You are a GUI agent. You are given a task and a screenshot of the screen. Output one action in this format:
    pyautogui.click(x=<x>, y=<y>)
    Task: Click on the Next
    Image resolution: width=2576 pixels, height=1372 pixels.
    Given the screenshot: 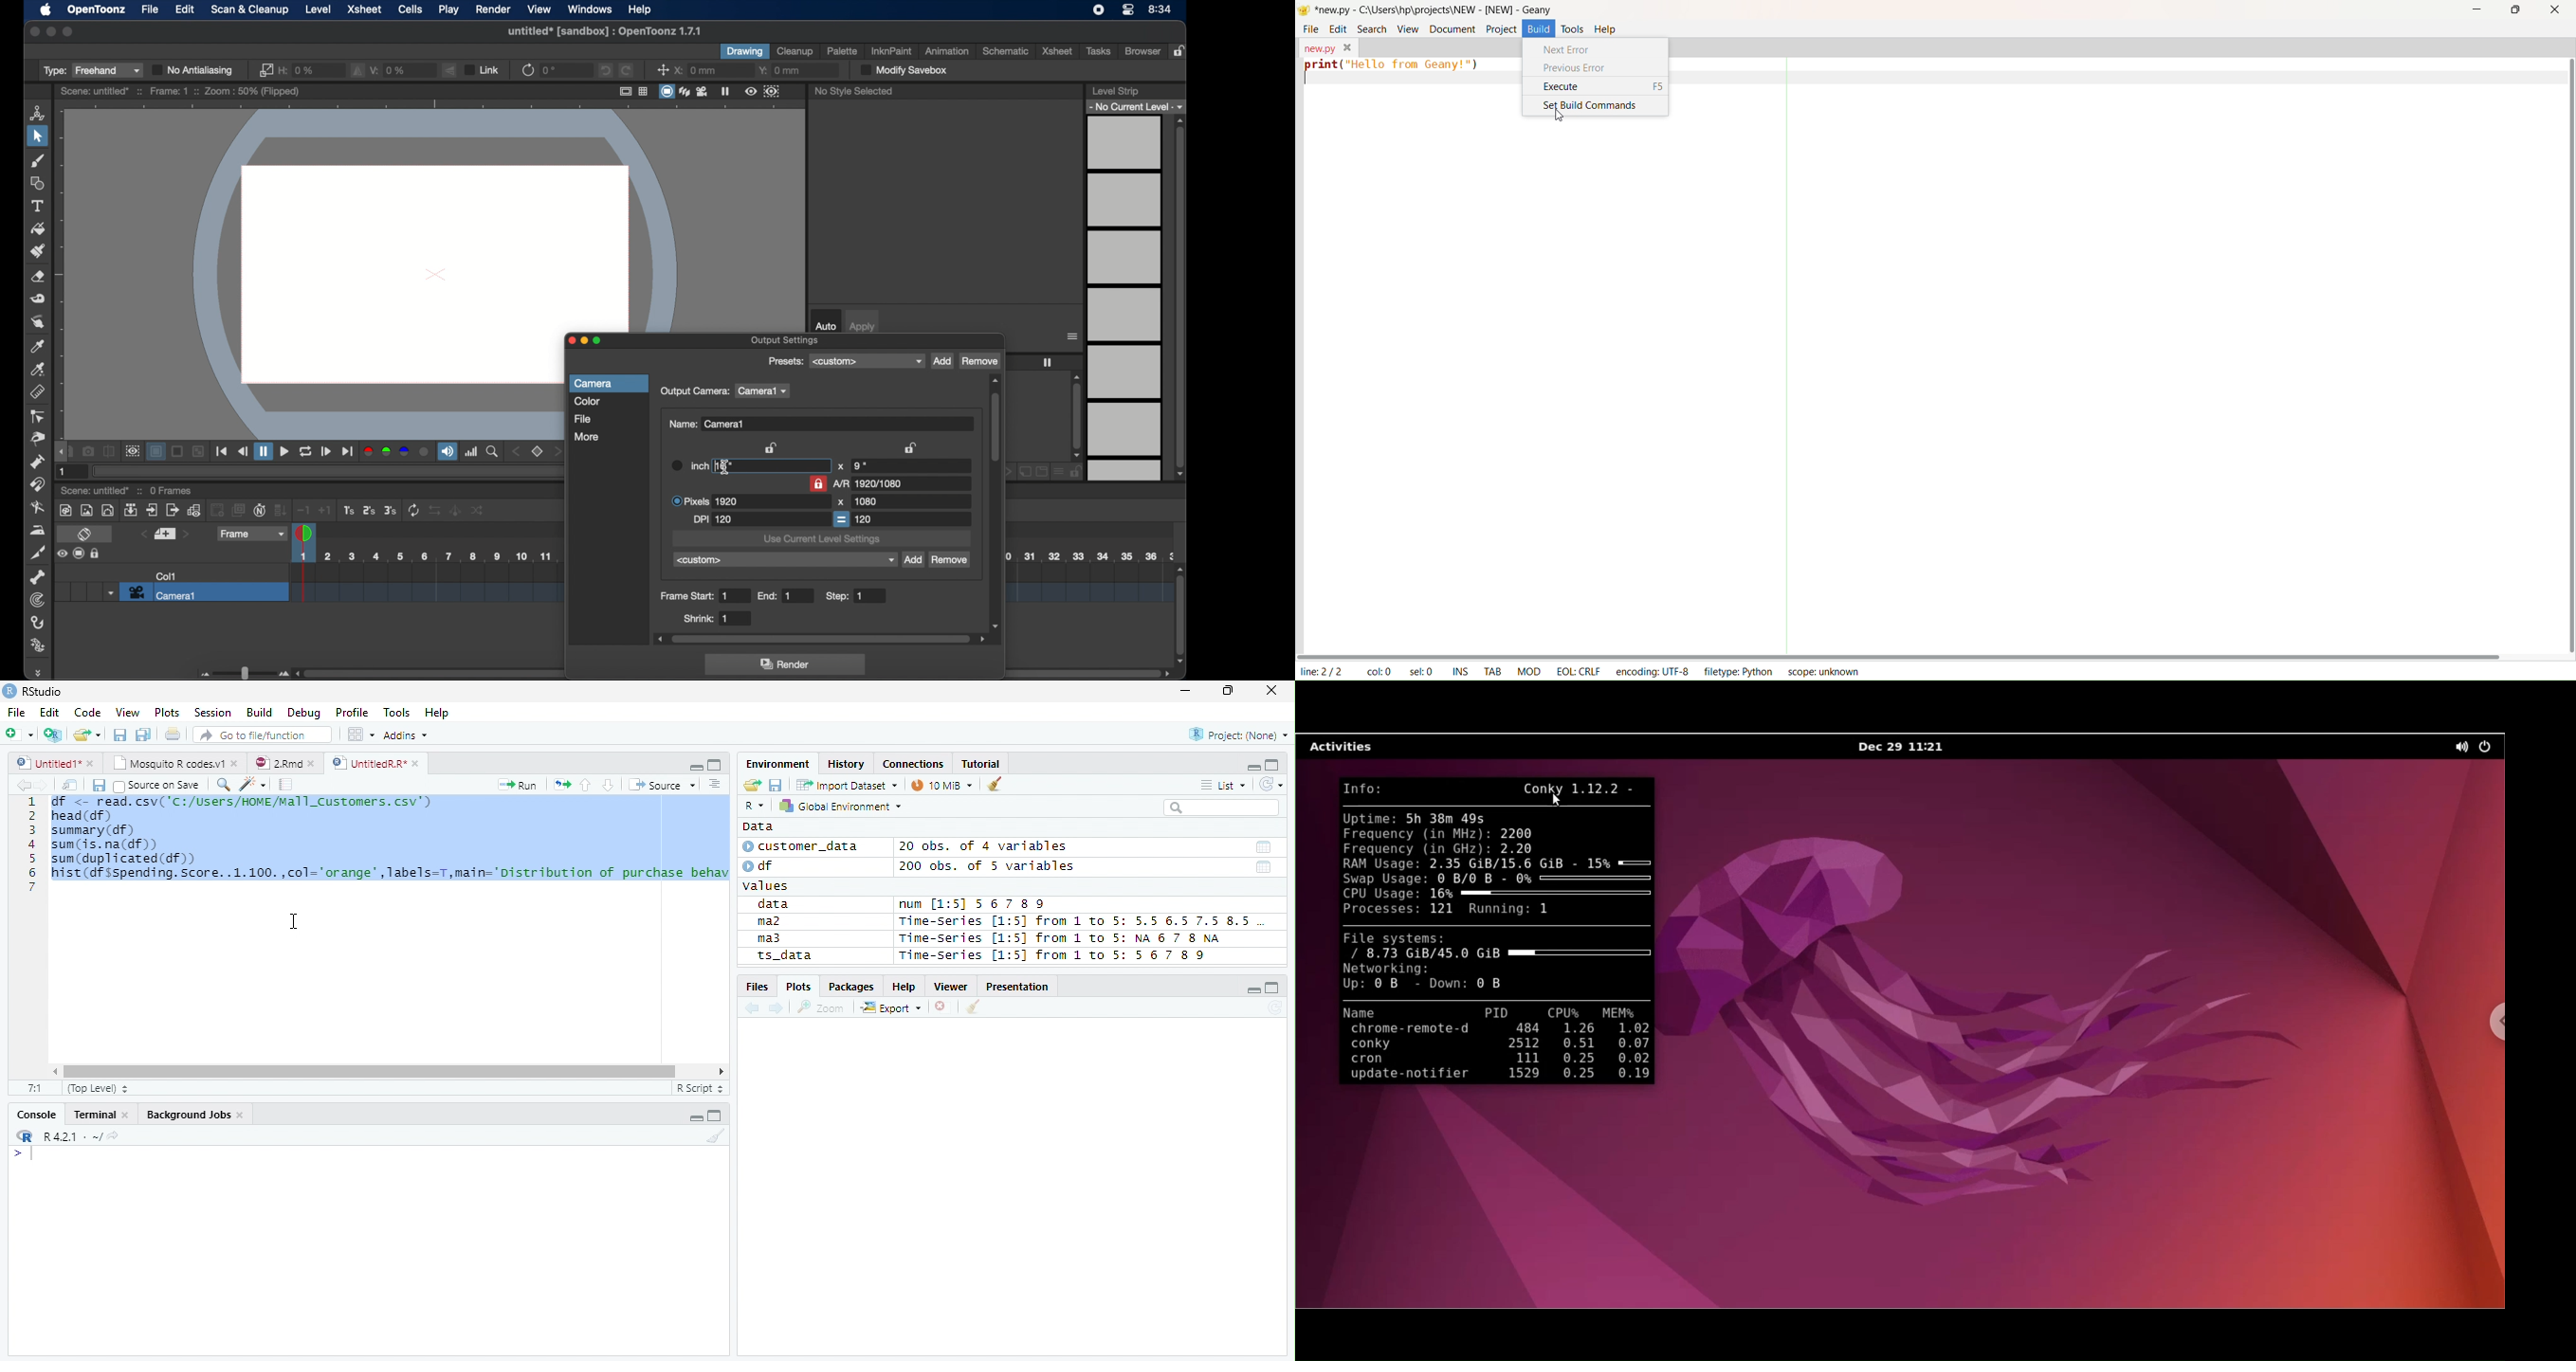 What is the action you would take?
    pyautogui.click(x=777, y=1009)
    